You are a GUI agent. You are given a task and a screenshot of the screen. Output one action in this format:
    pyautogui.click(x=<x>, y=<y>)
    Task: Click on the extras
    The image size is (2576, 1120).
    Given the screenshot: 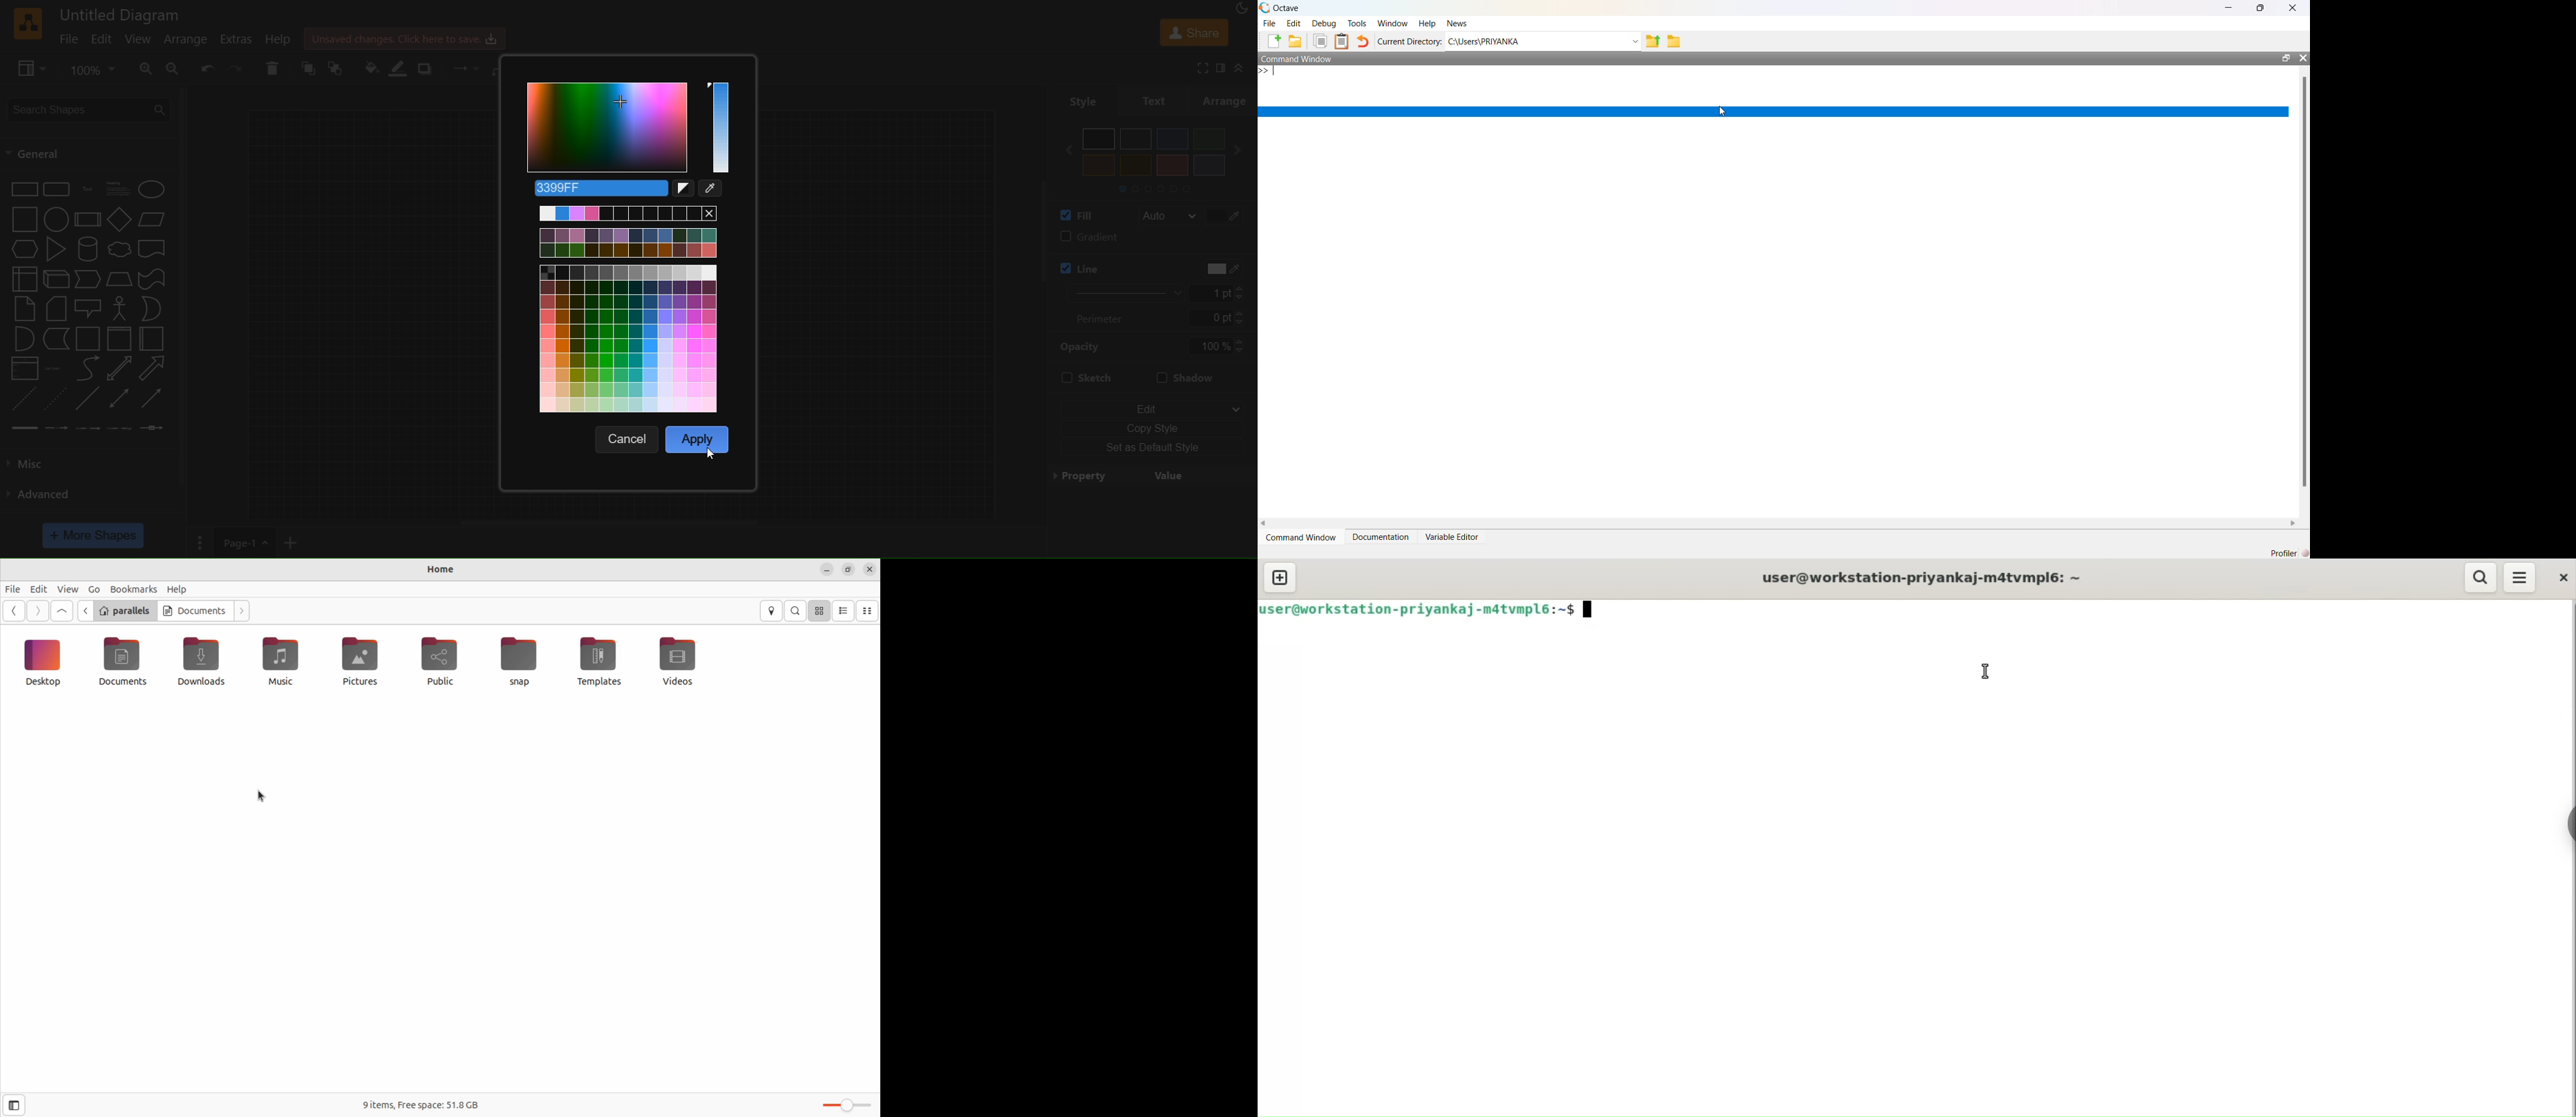 What is the action you would take?
    pyautogui.click(x=242, y=39)
    